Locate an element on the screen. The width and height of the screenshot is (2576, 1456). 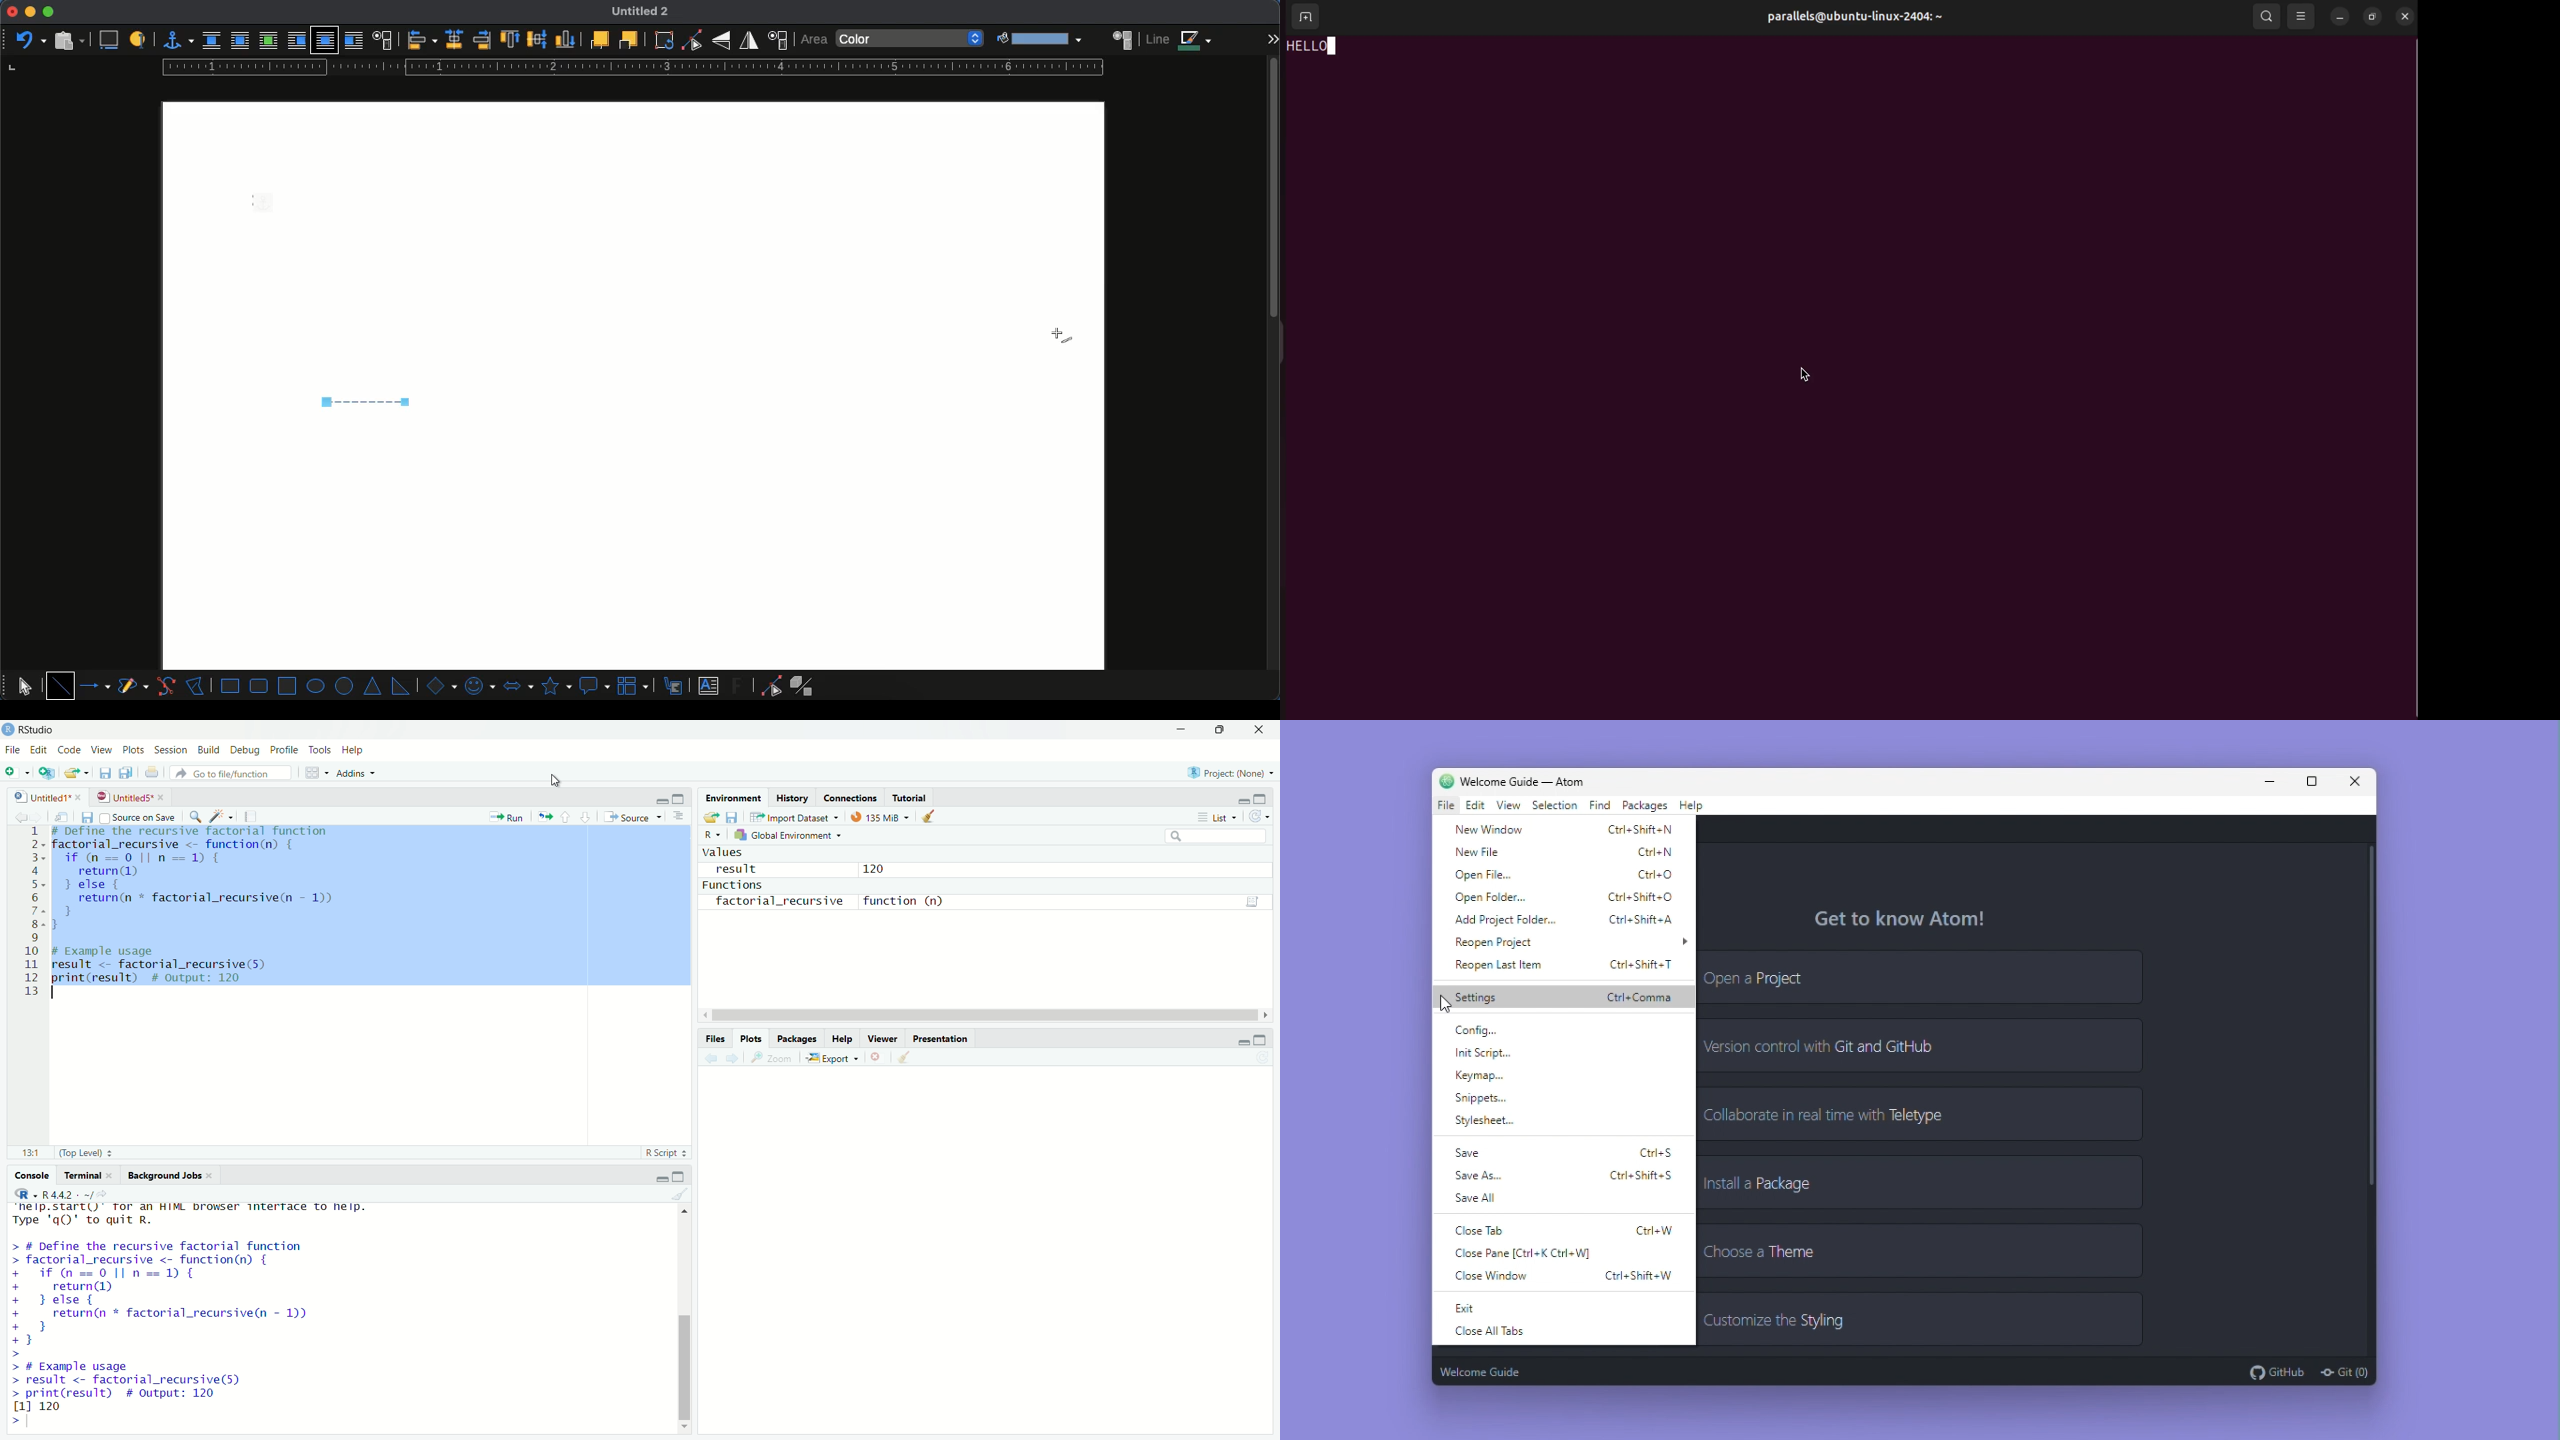
Minimize is located at coordinates (1242, 801).